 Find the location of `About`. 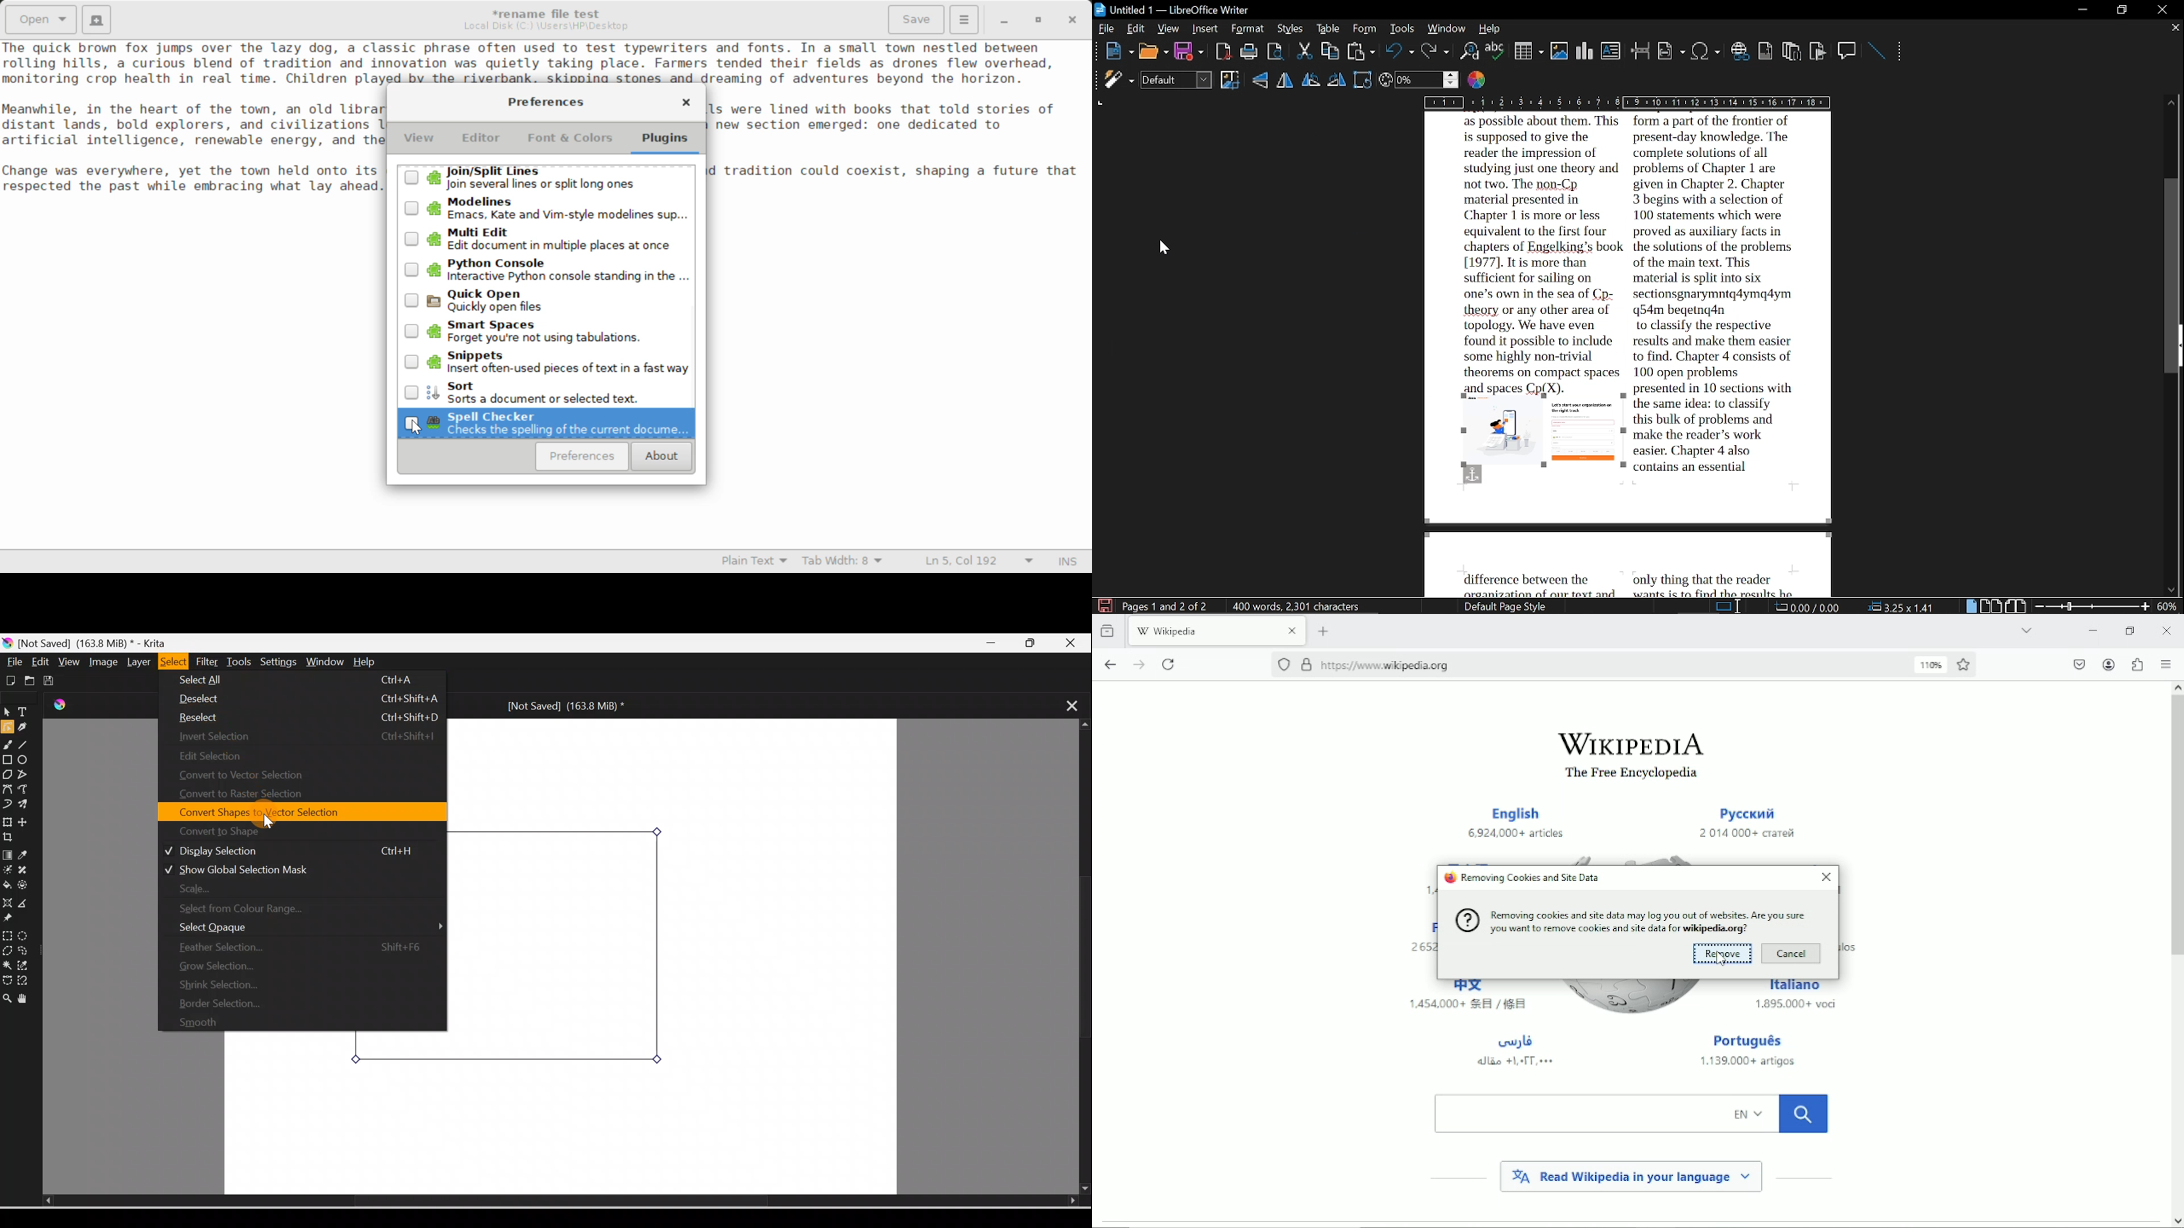

About is located at coordinates (660, 457).